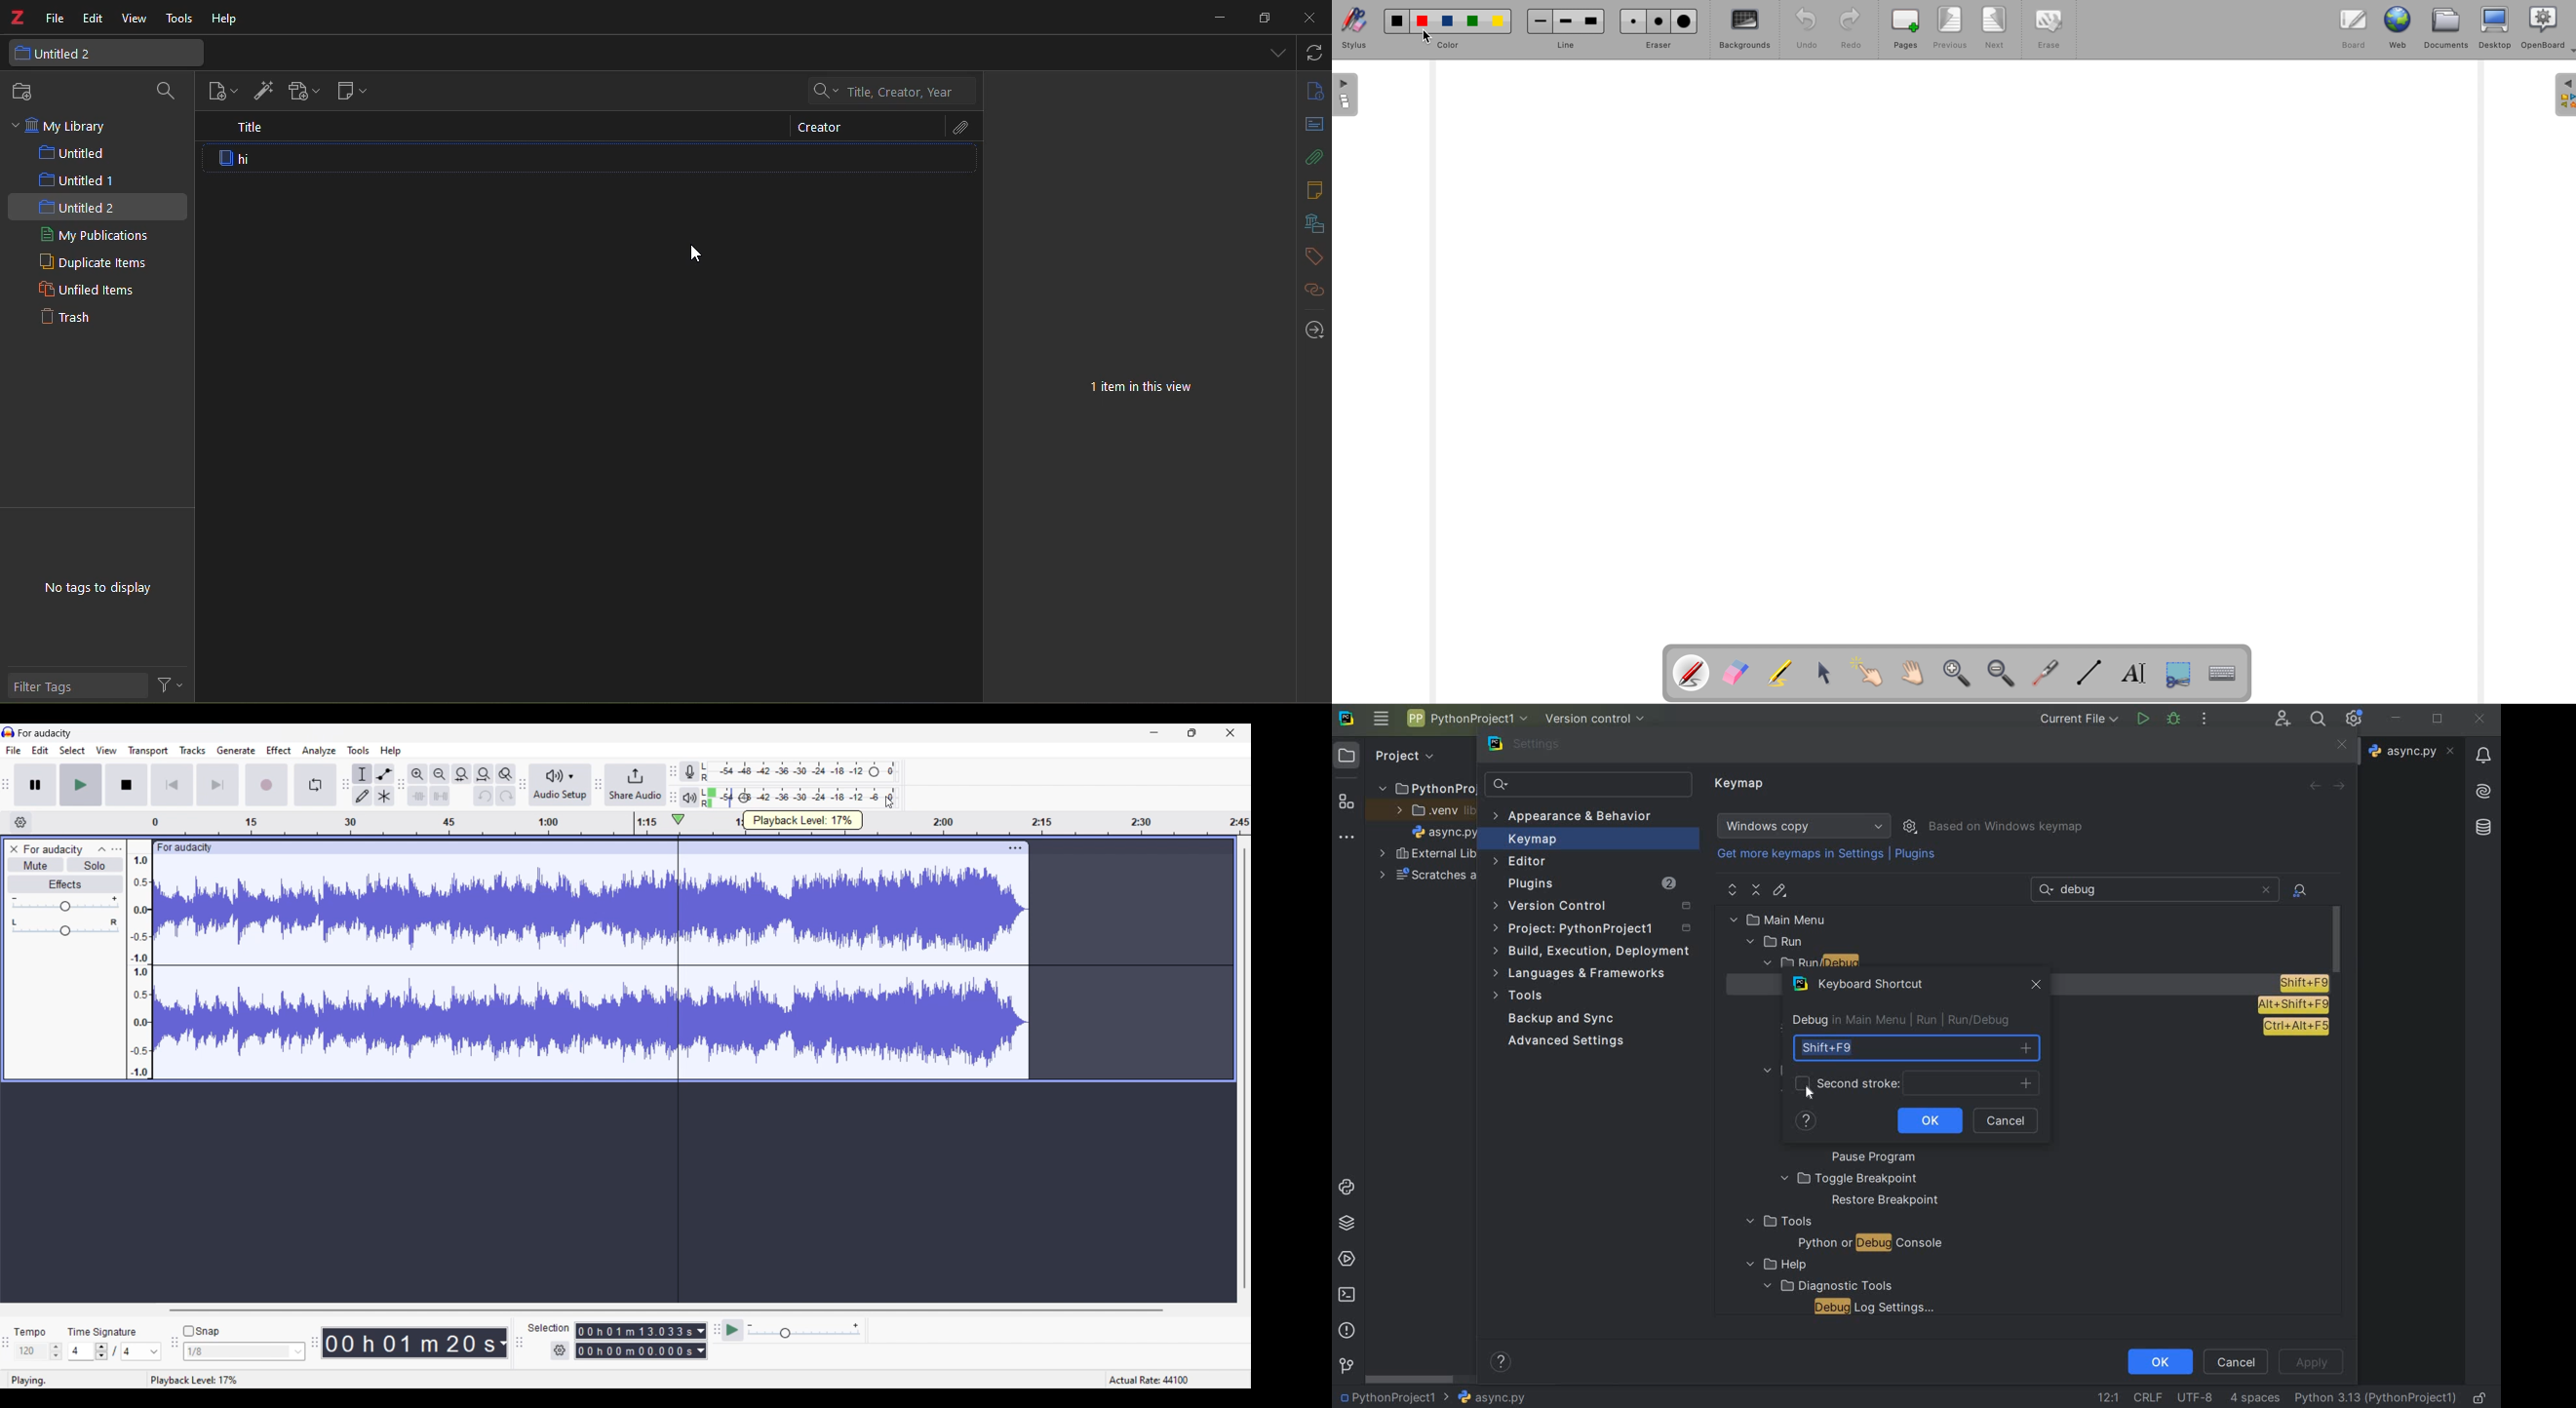 The width and height of the screenshot is (2576, 1428). Describe the element at coordinates (45, 733) in the screenshot. I see `Project name` at that location.